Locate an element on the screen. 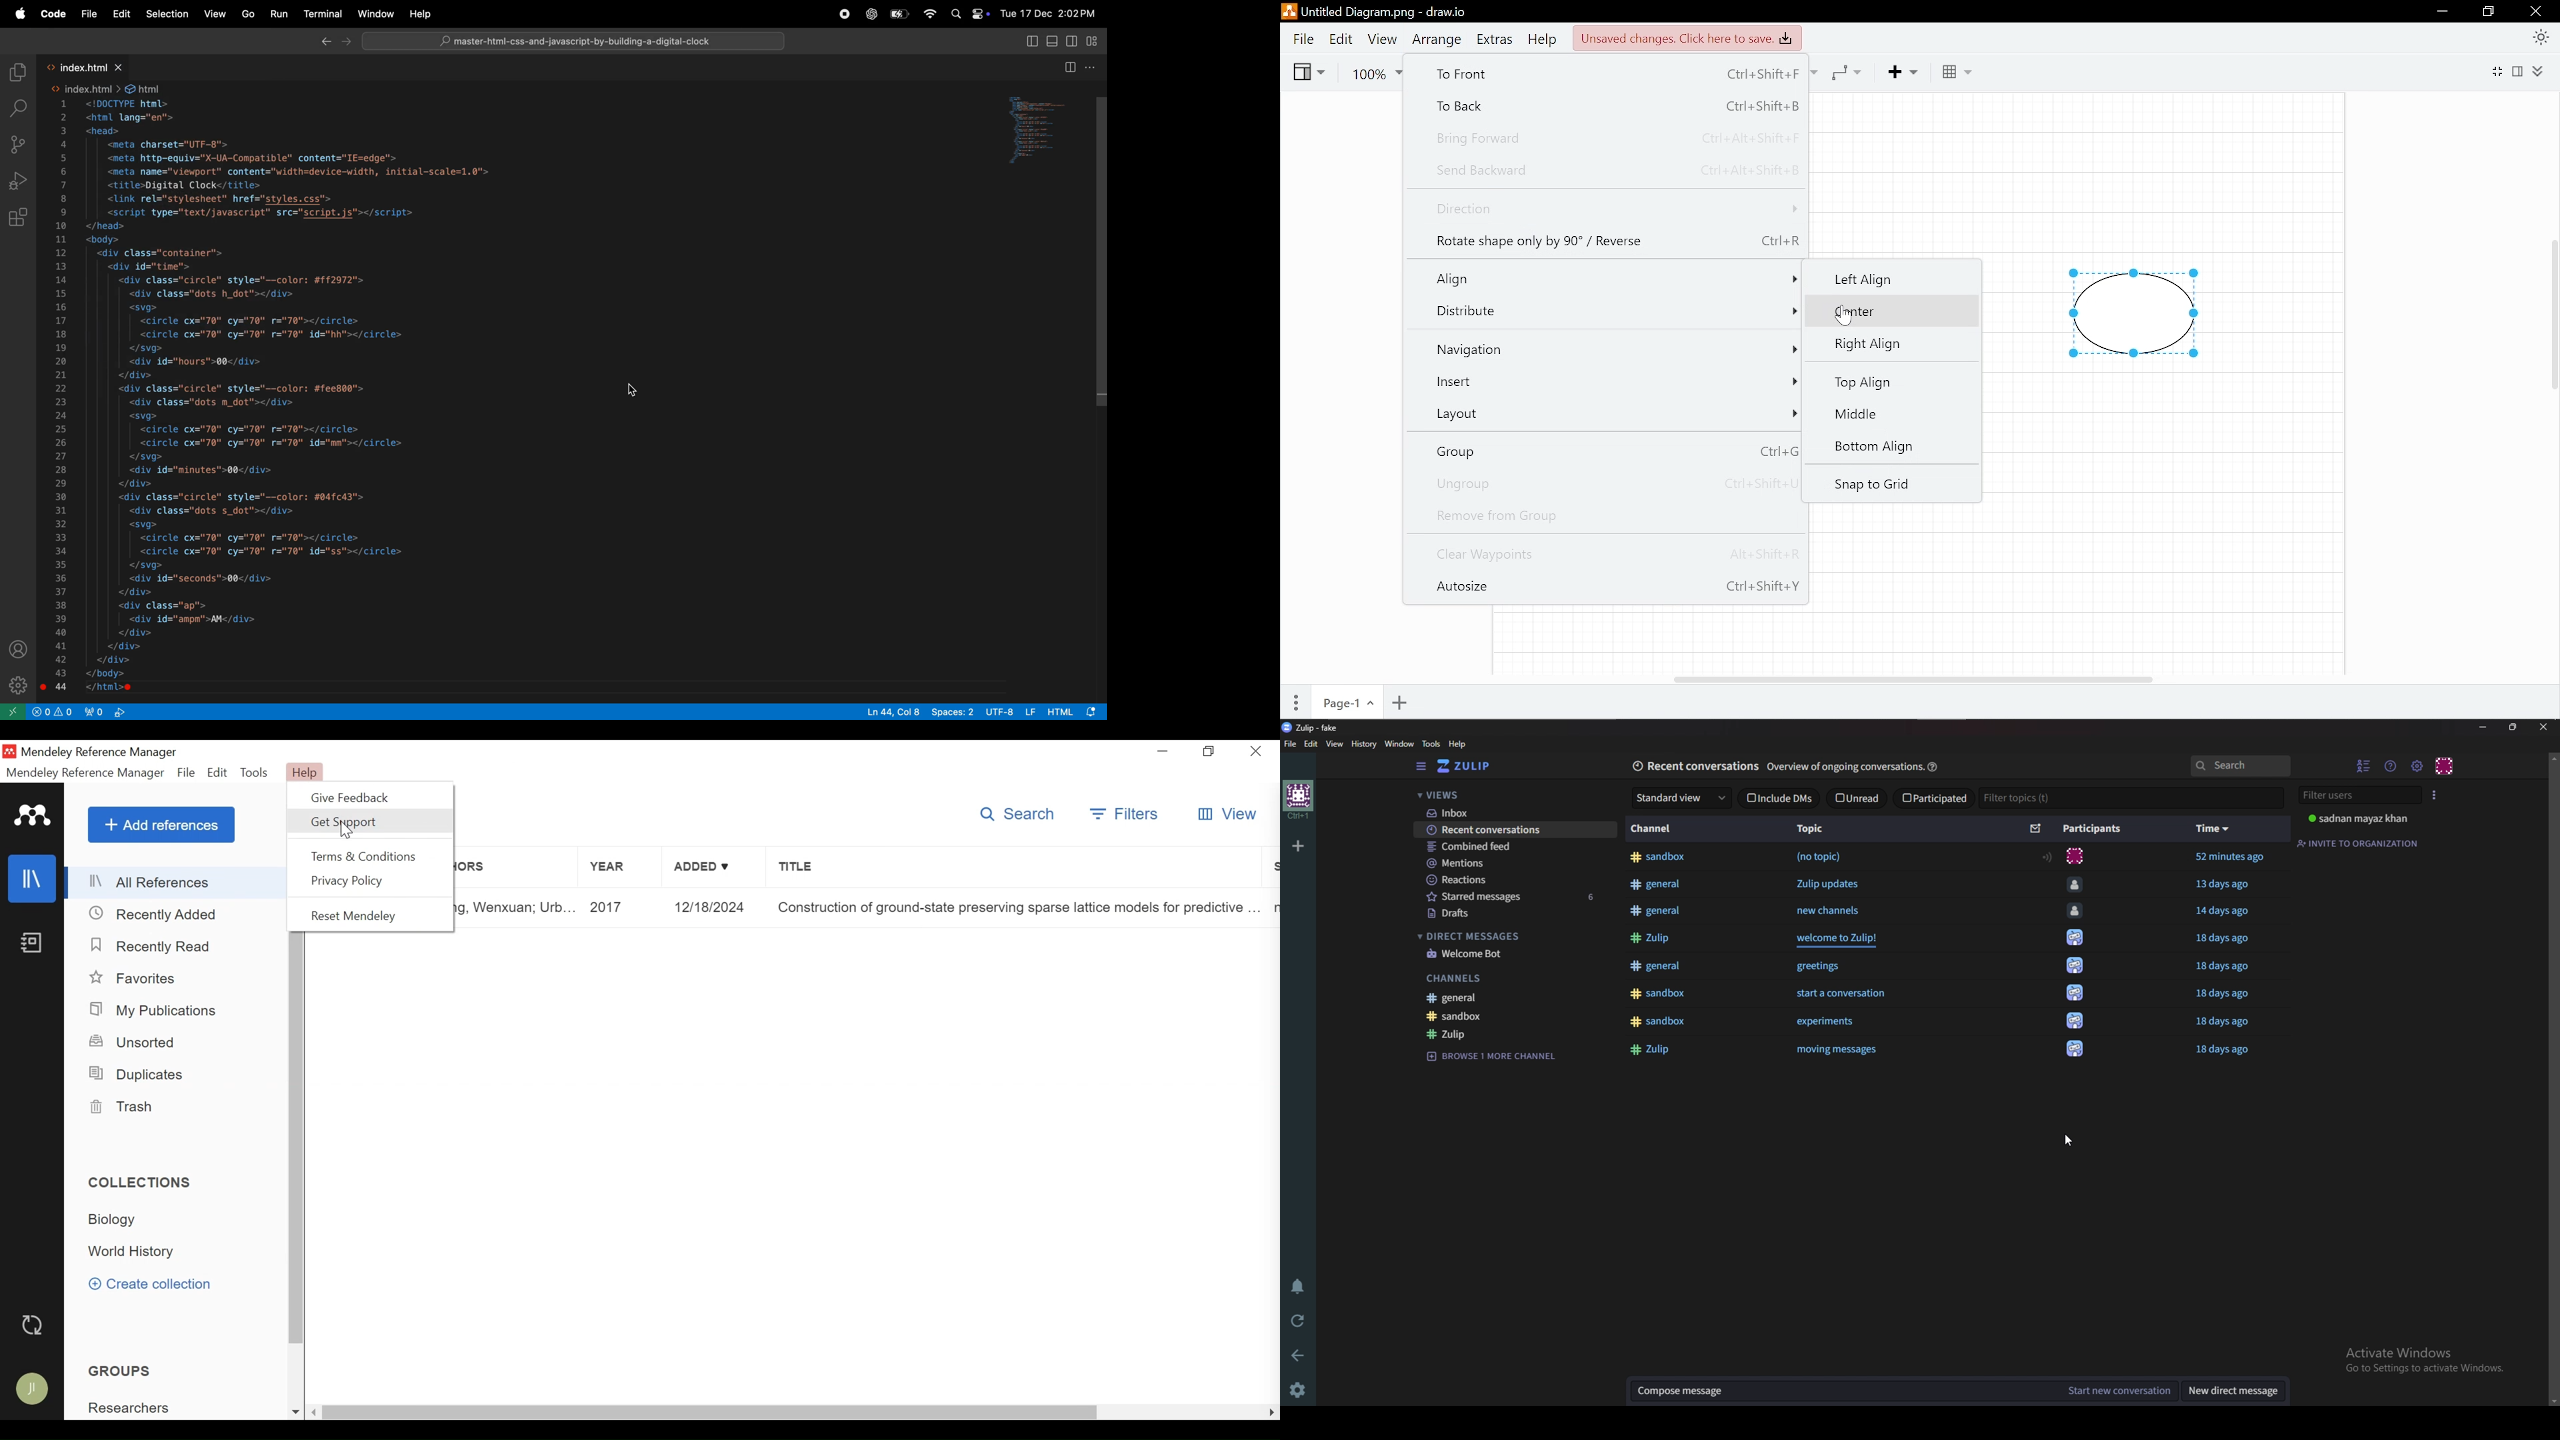 The image size is (2576, 1456). Edit is located at coordinates (1339, 39).